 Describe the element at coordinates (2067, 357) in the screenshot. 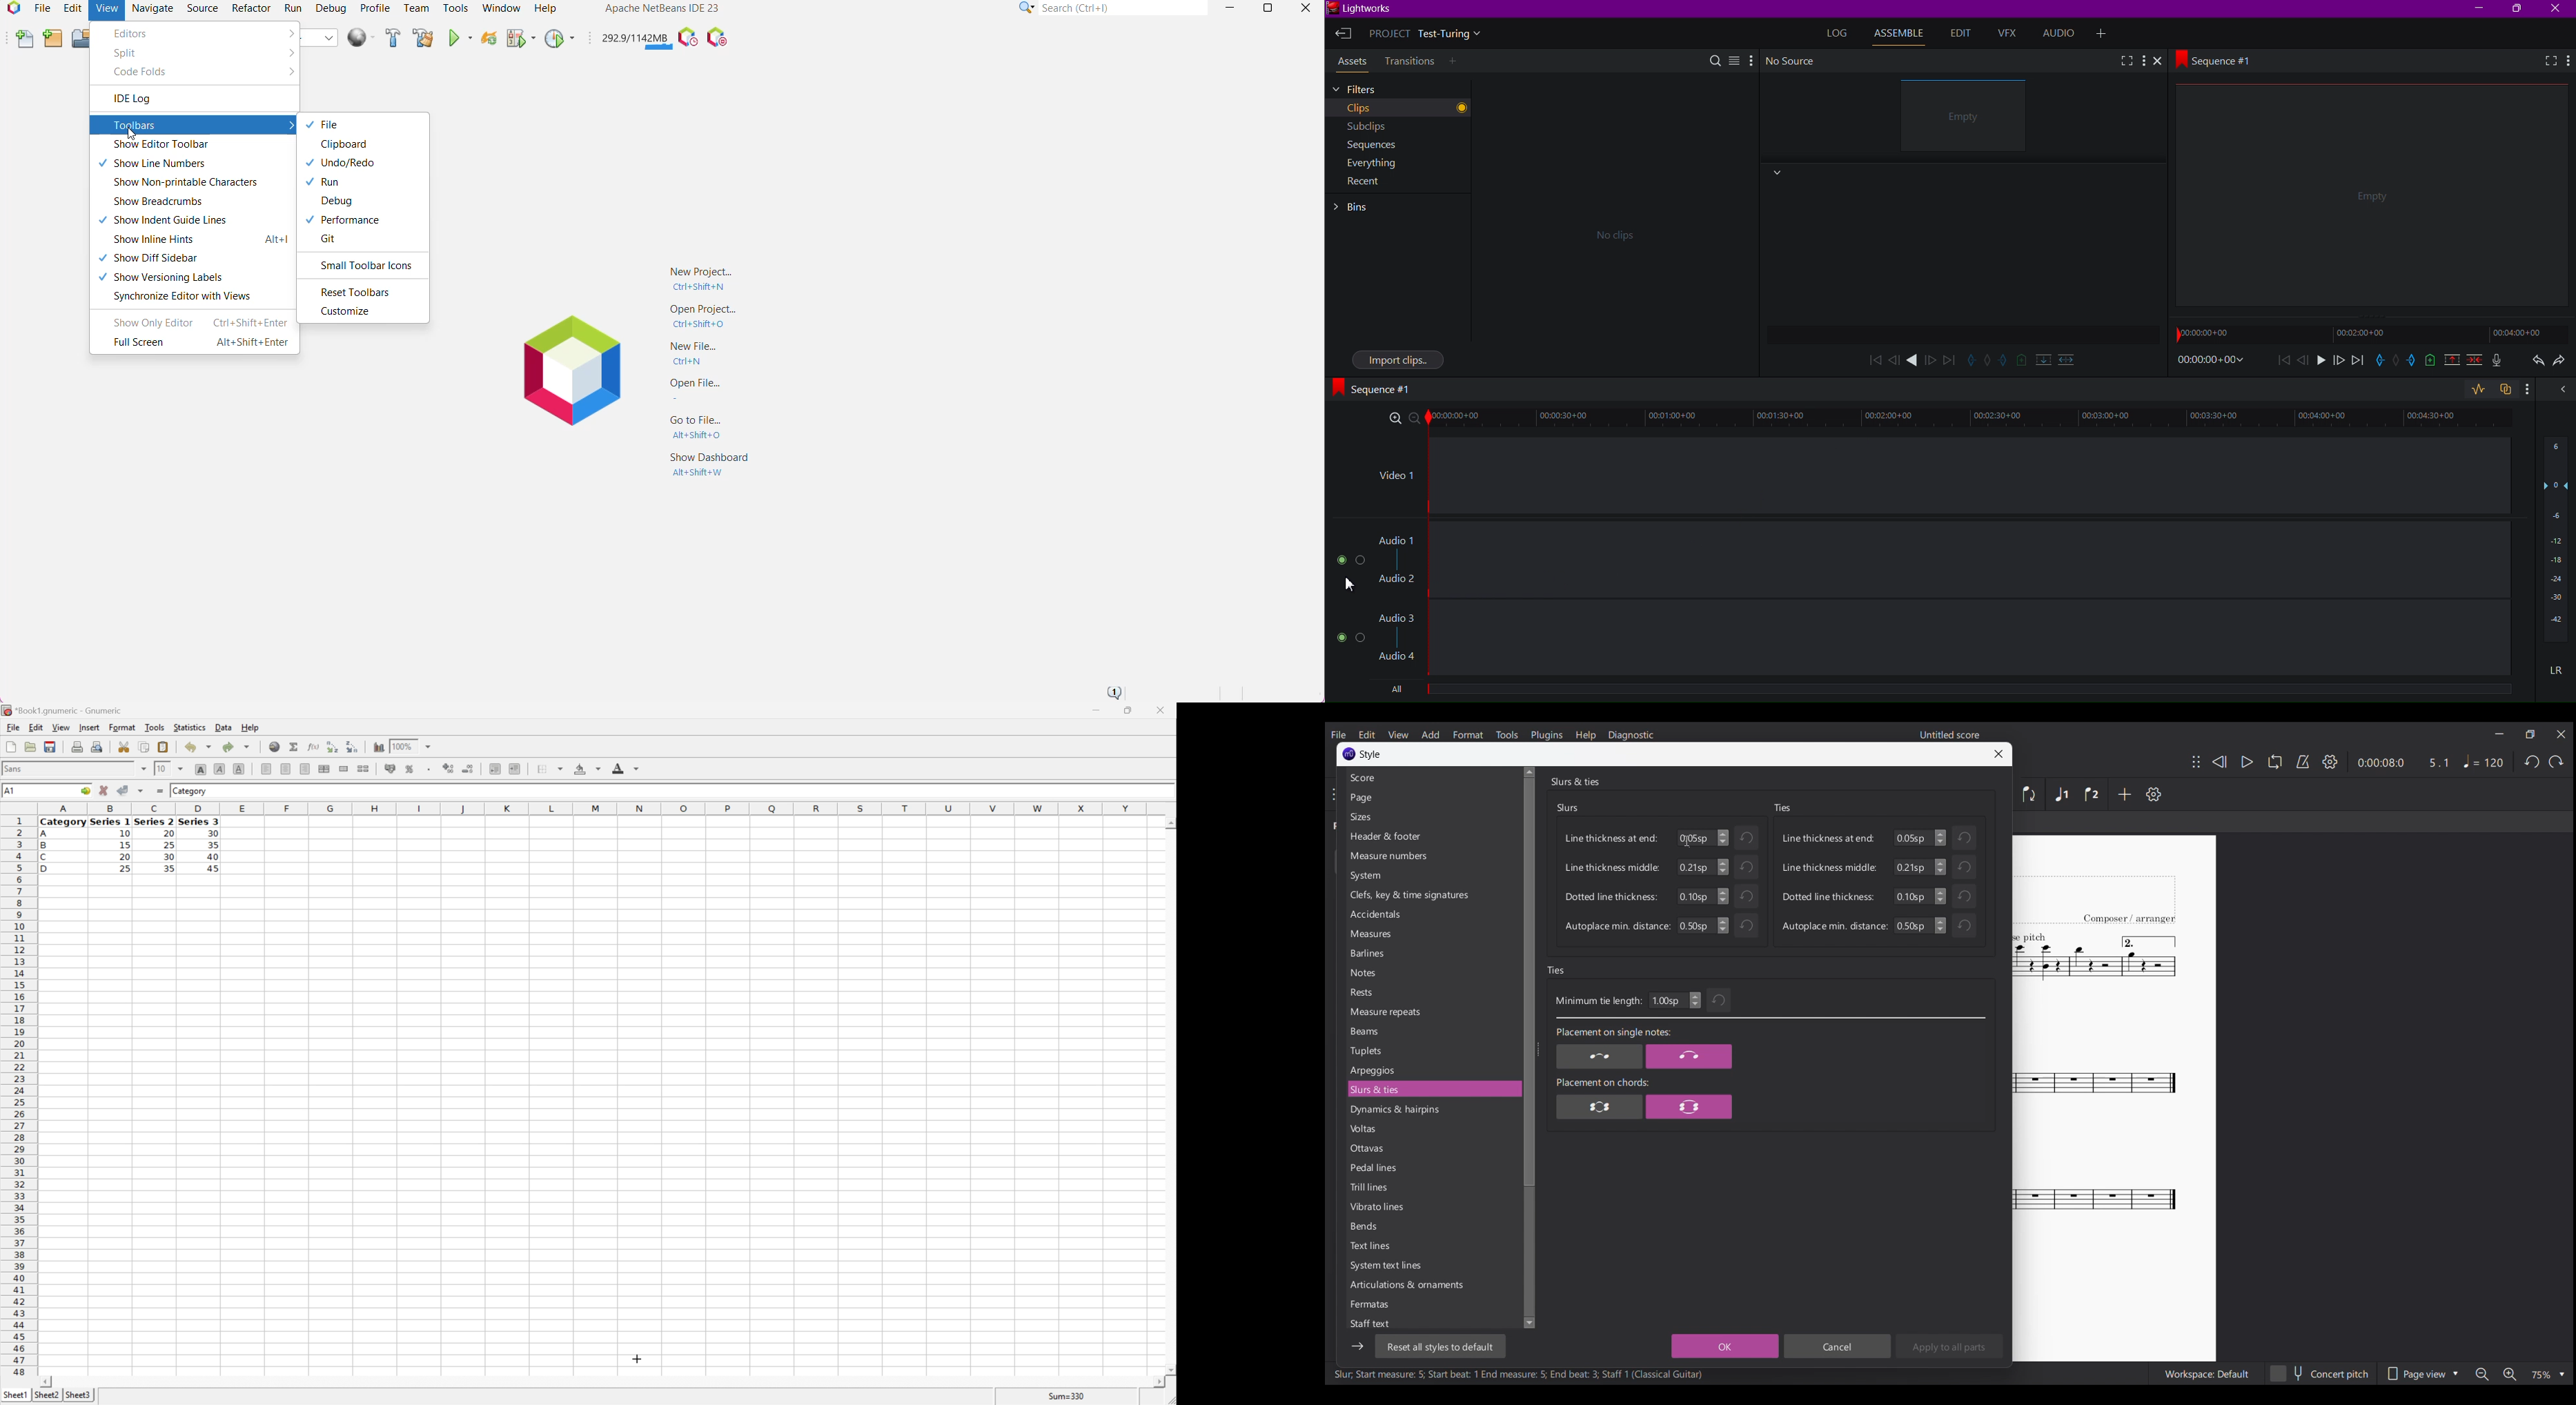

I see `horizontal break` at that location.